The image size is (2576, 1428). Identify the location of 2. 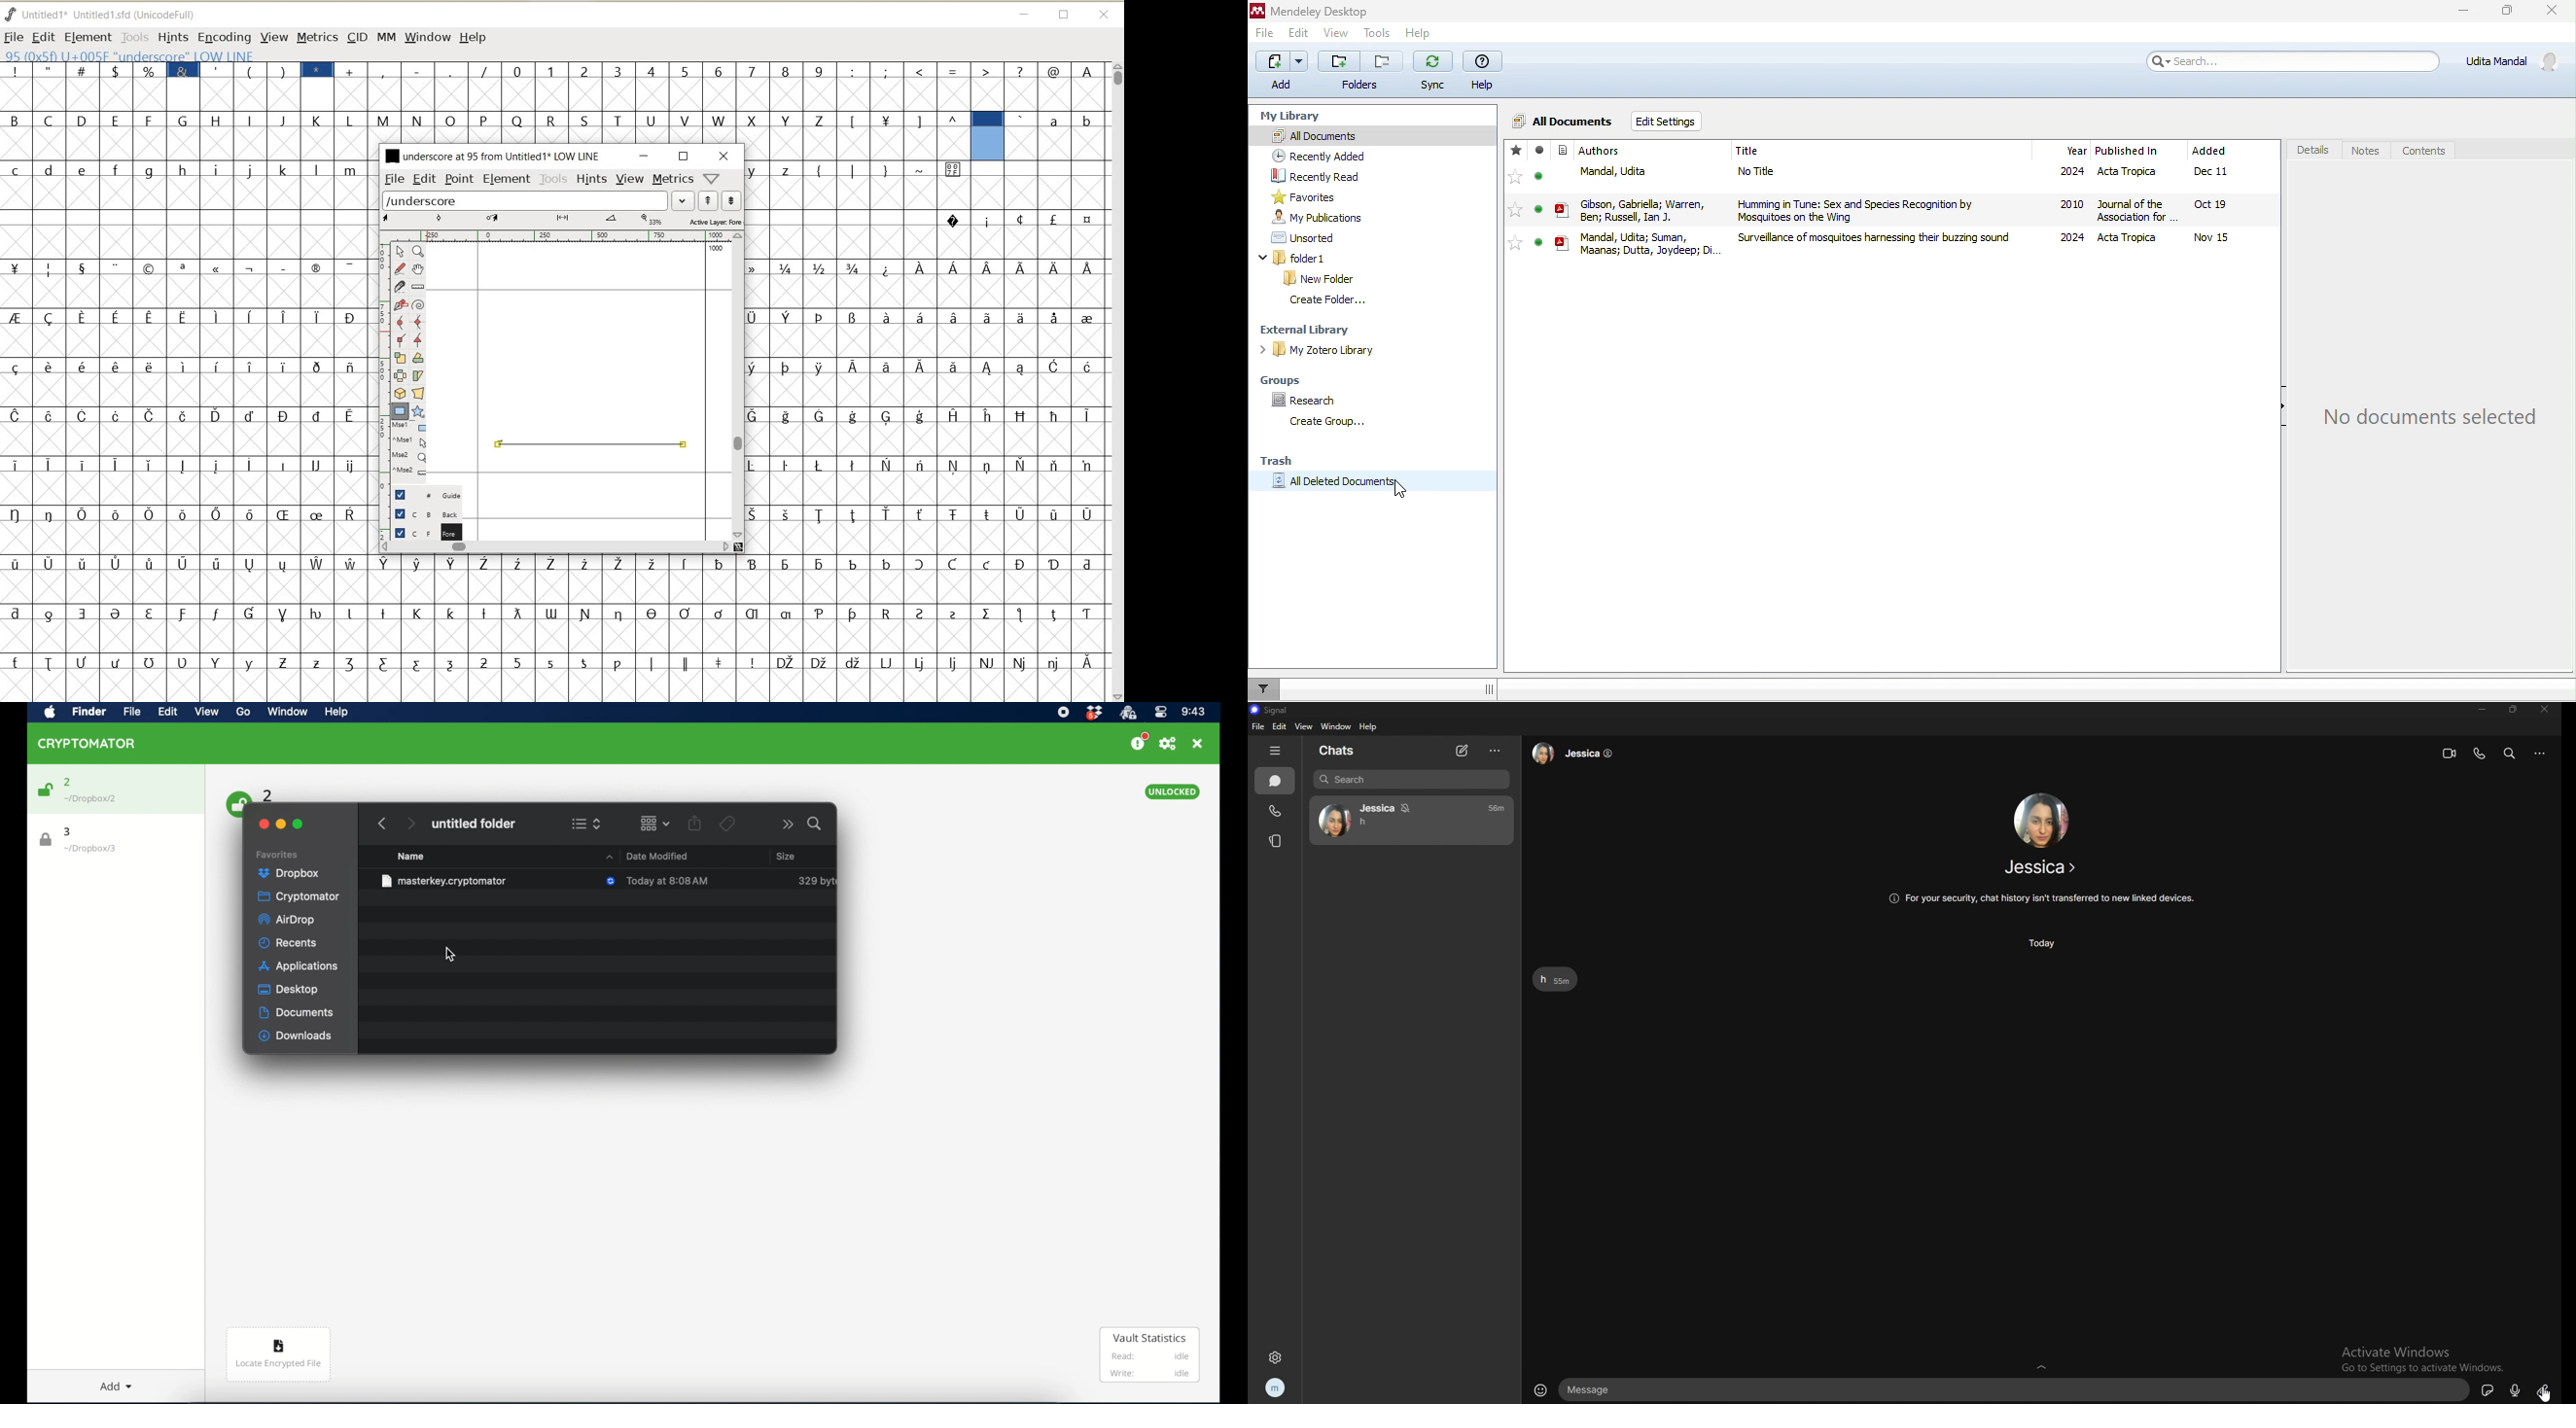
(68, 782).